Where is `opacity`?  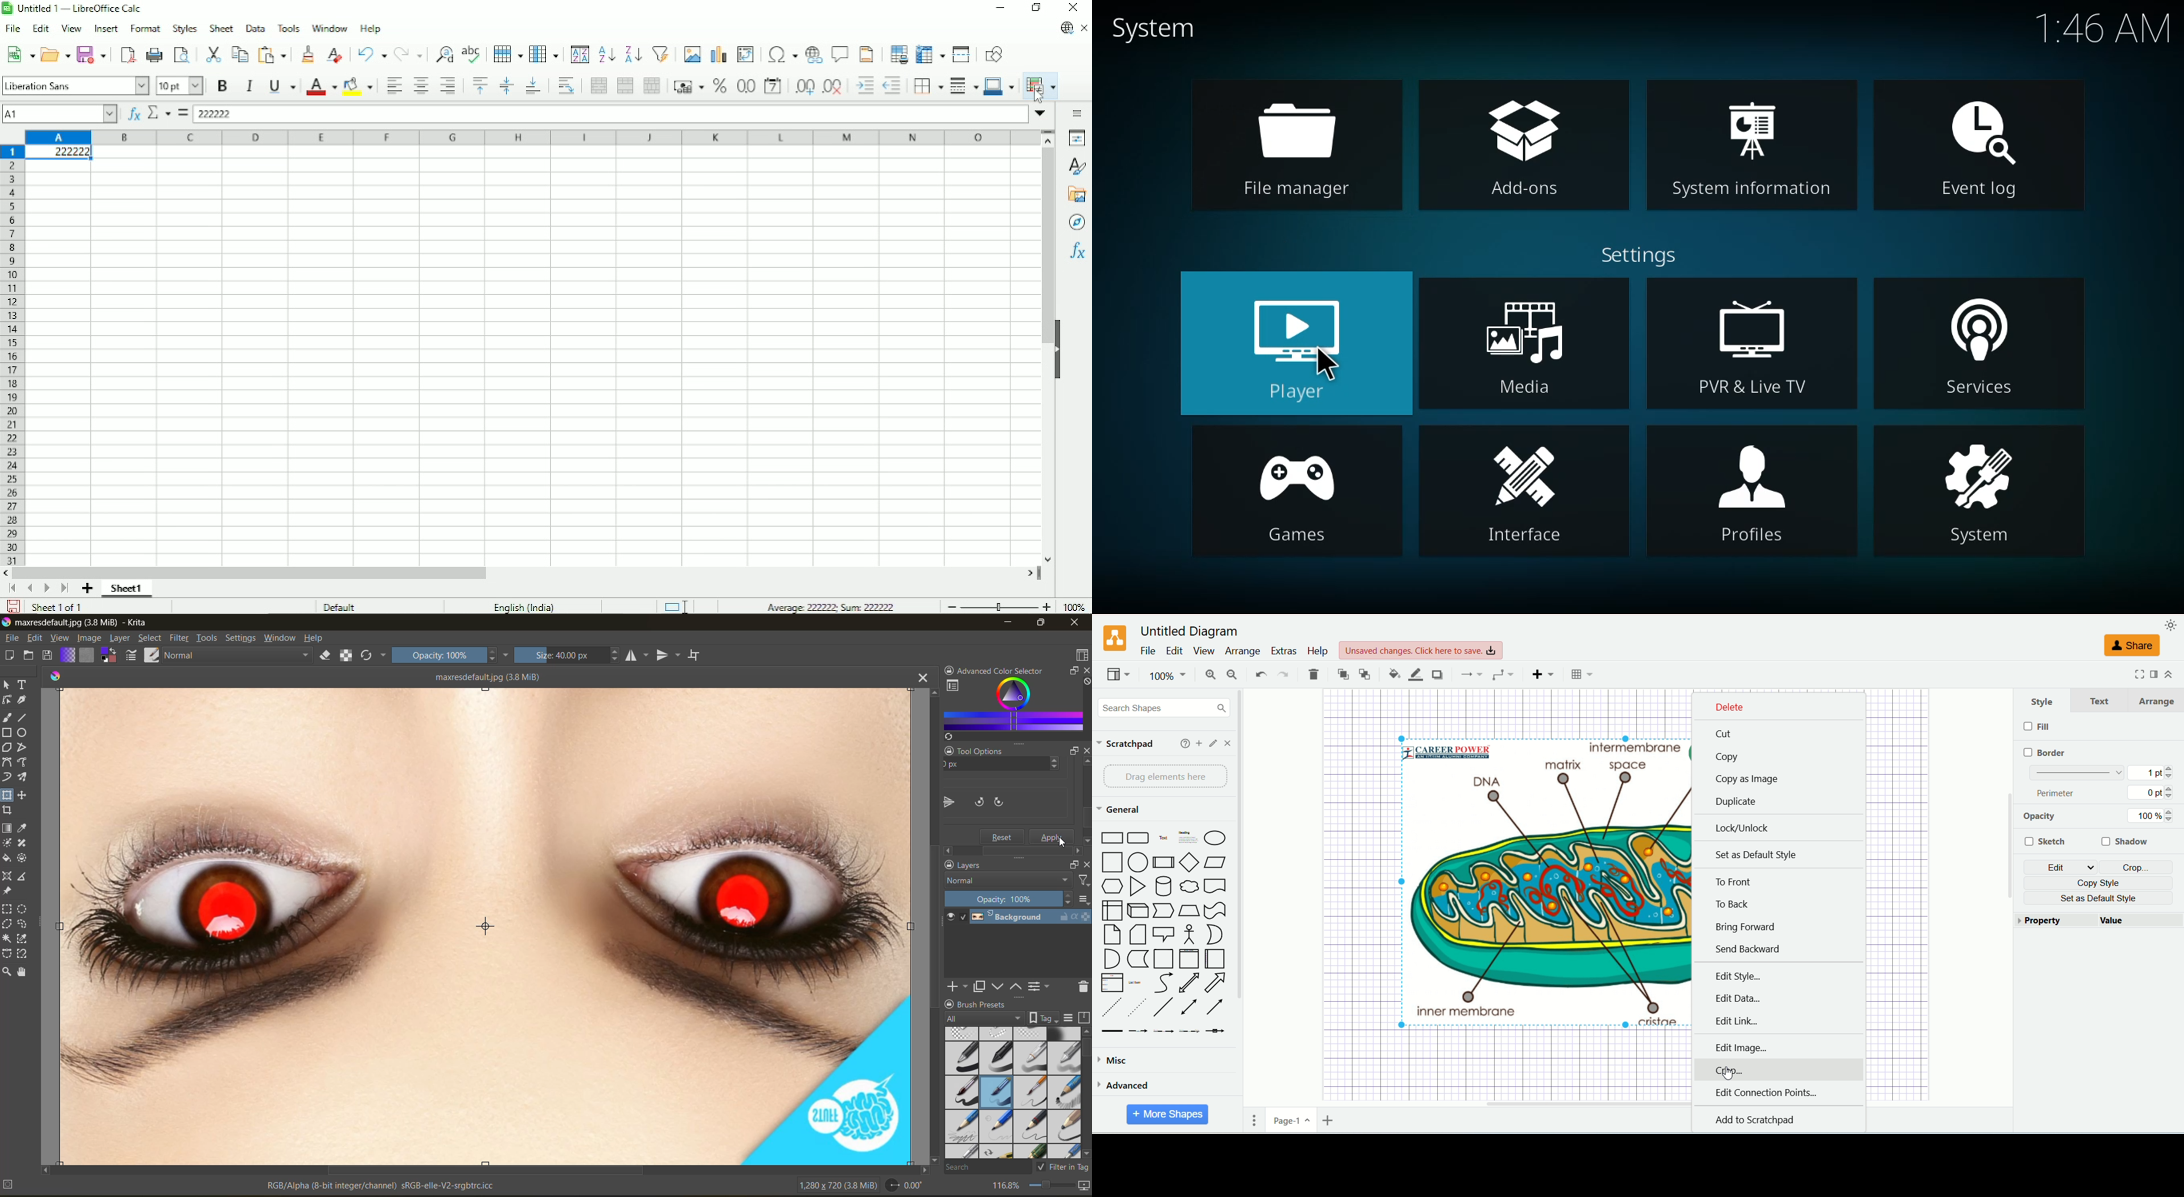
opacity is located at coordinates (449, 657).